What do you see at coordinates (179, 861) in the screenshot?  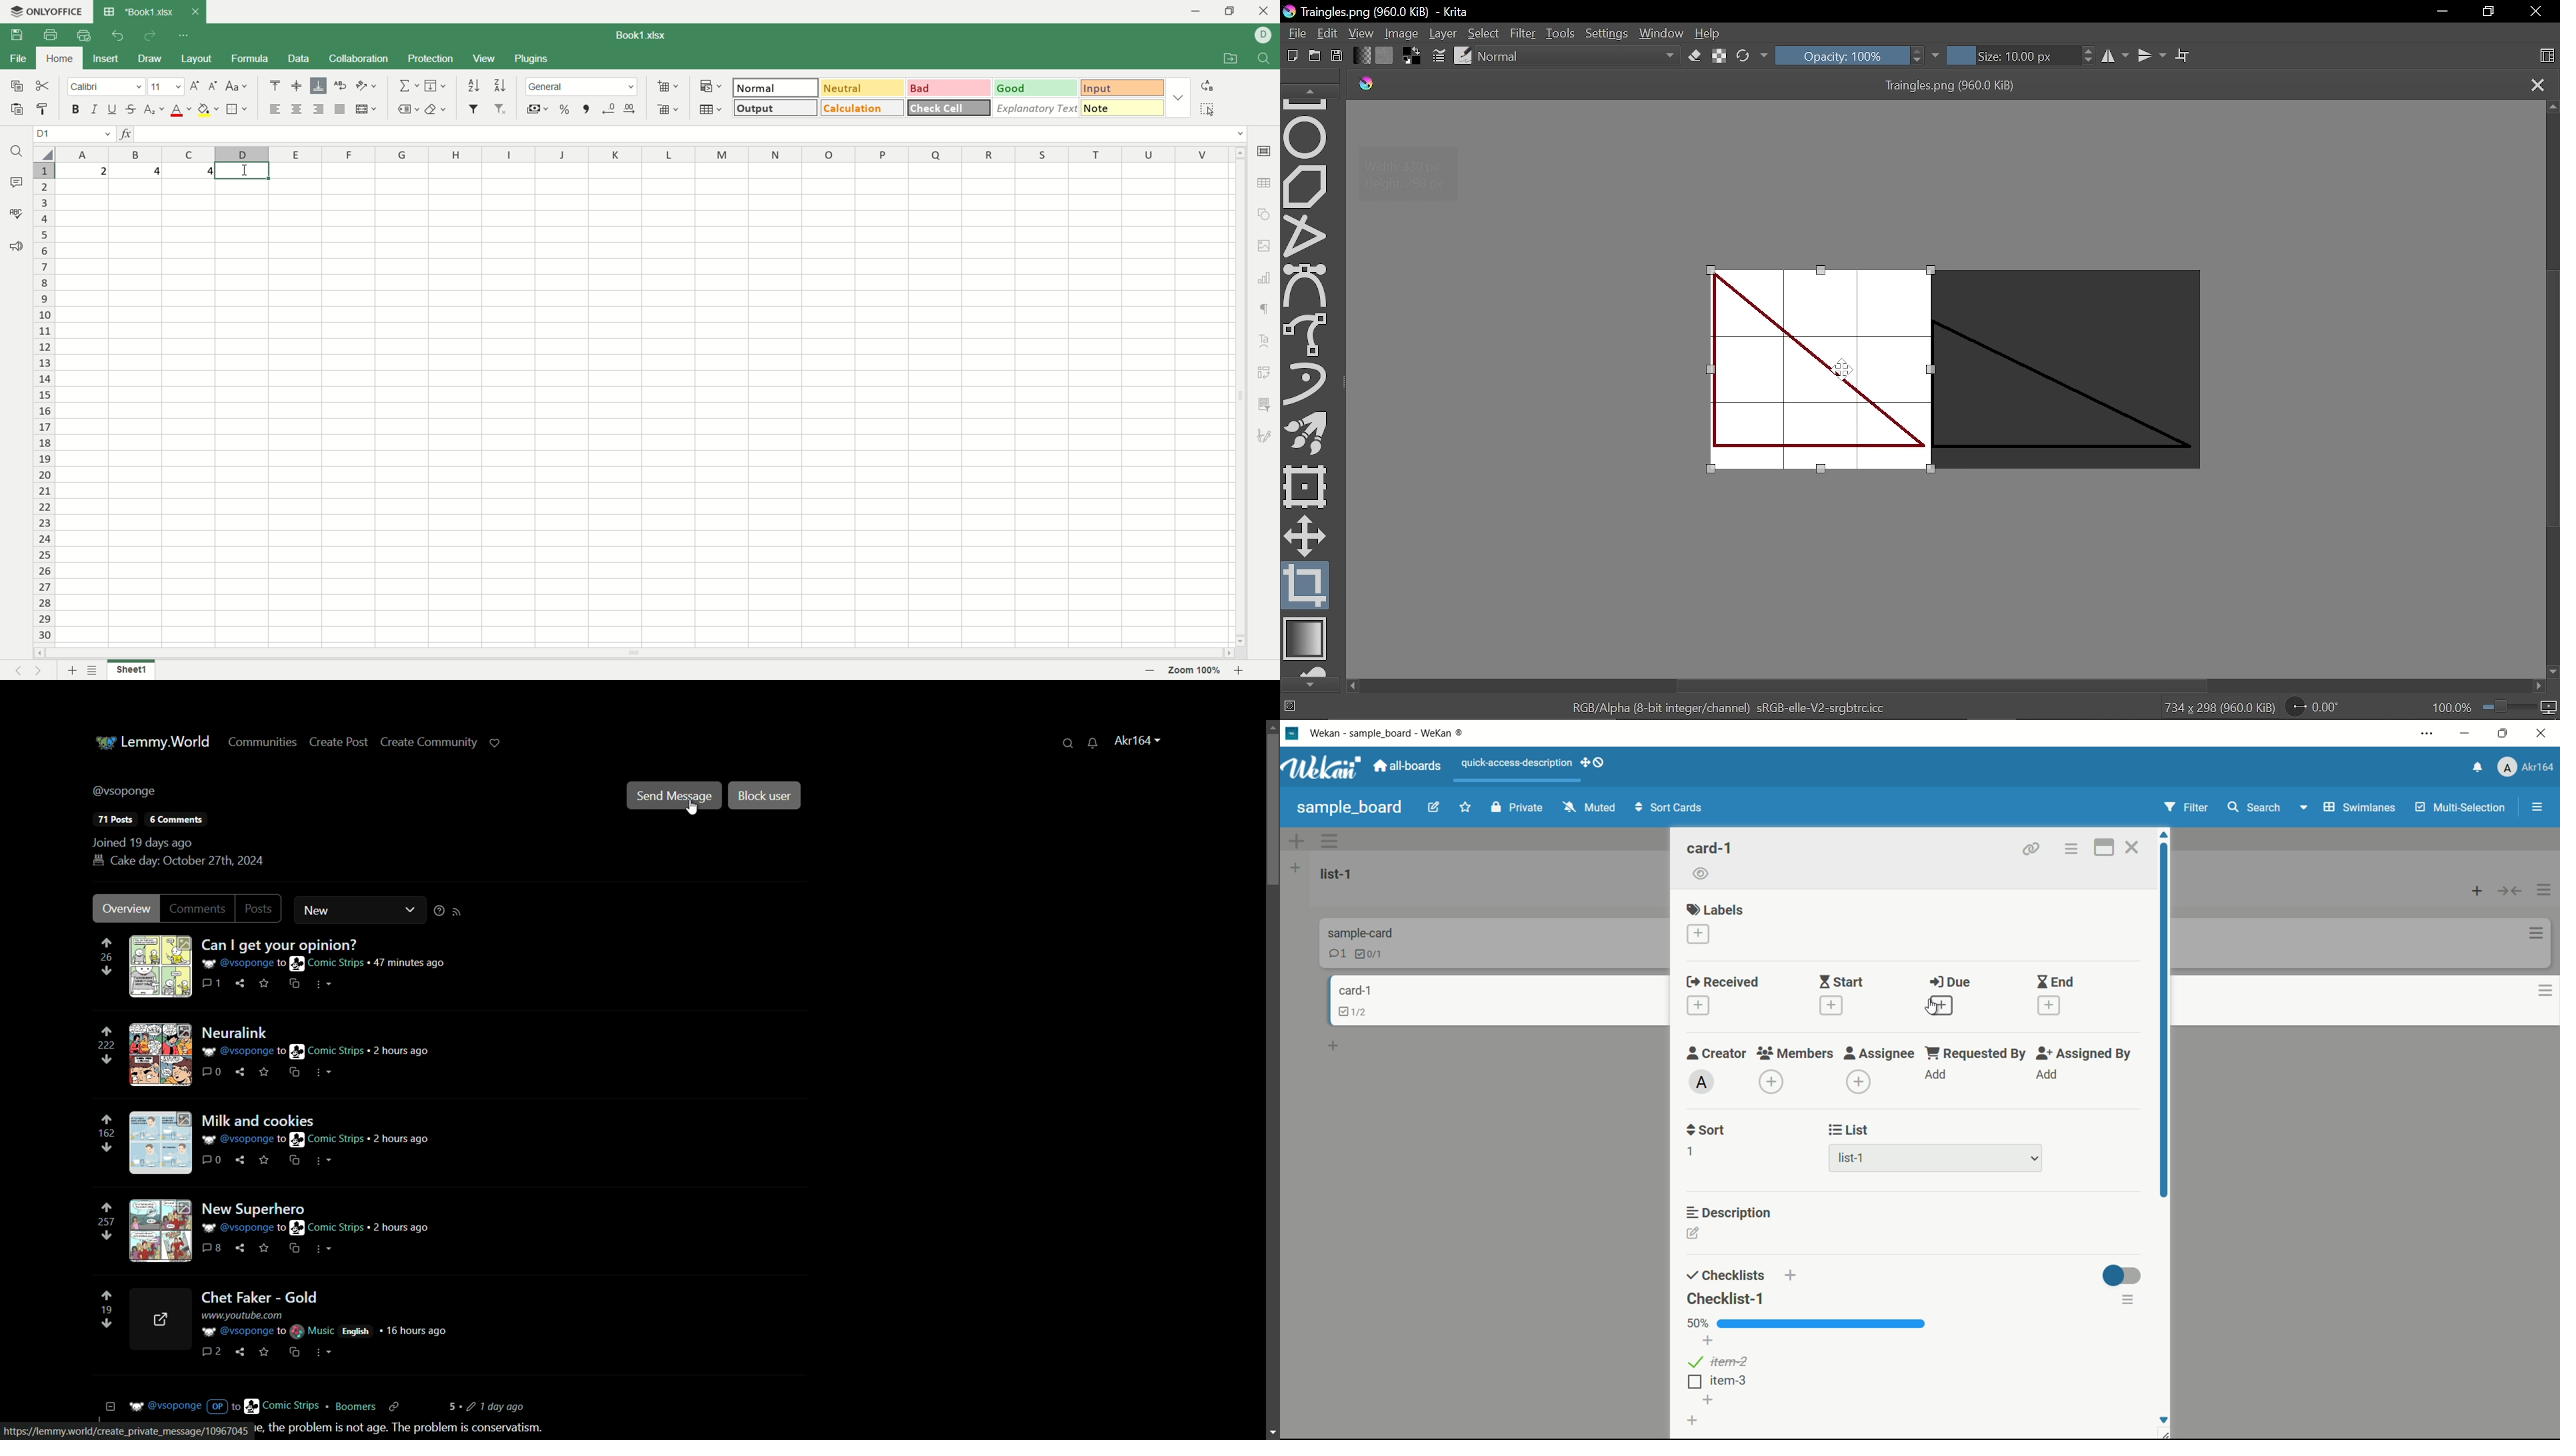 I see `birthdate` at bounding box center [179, 861].